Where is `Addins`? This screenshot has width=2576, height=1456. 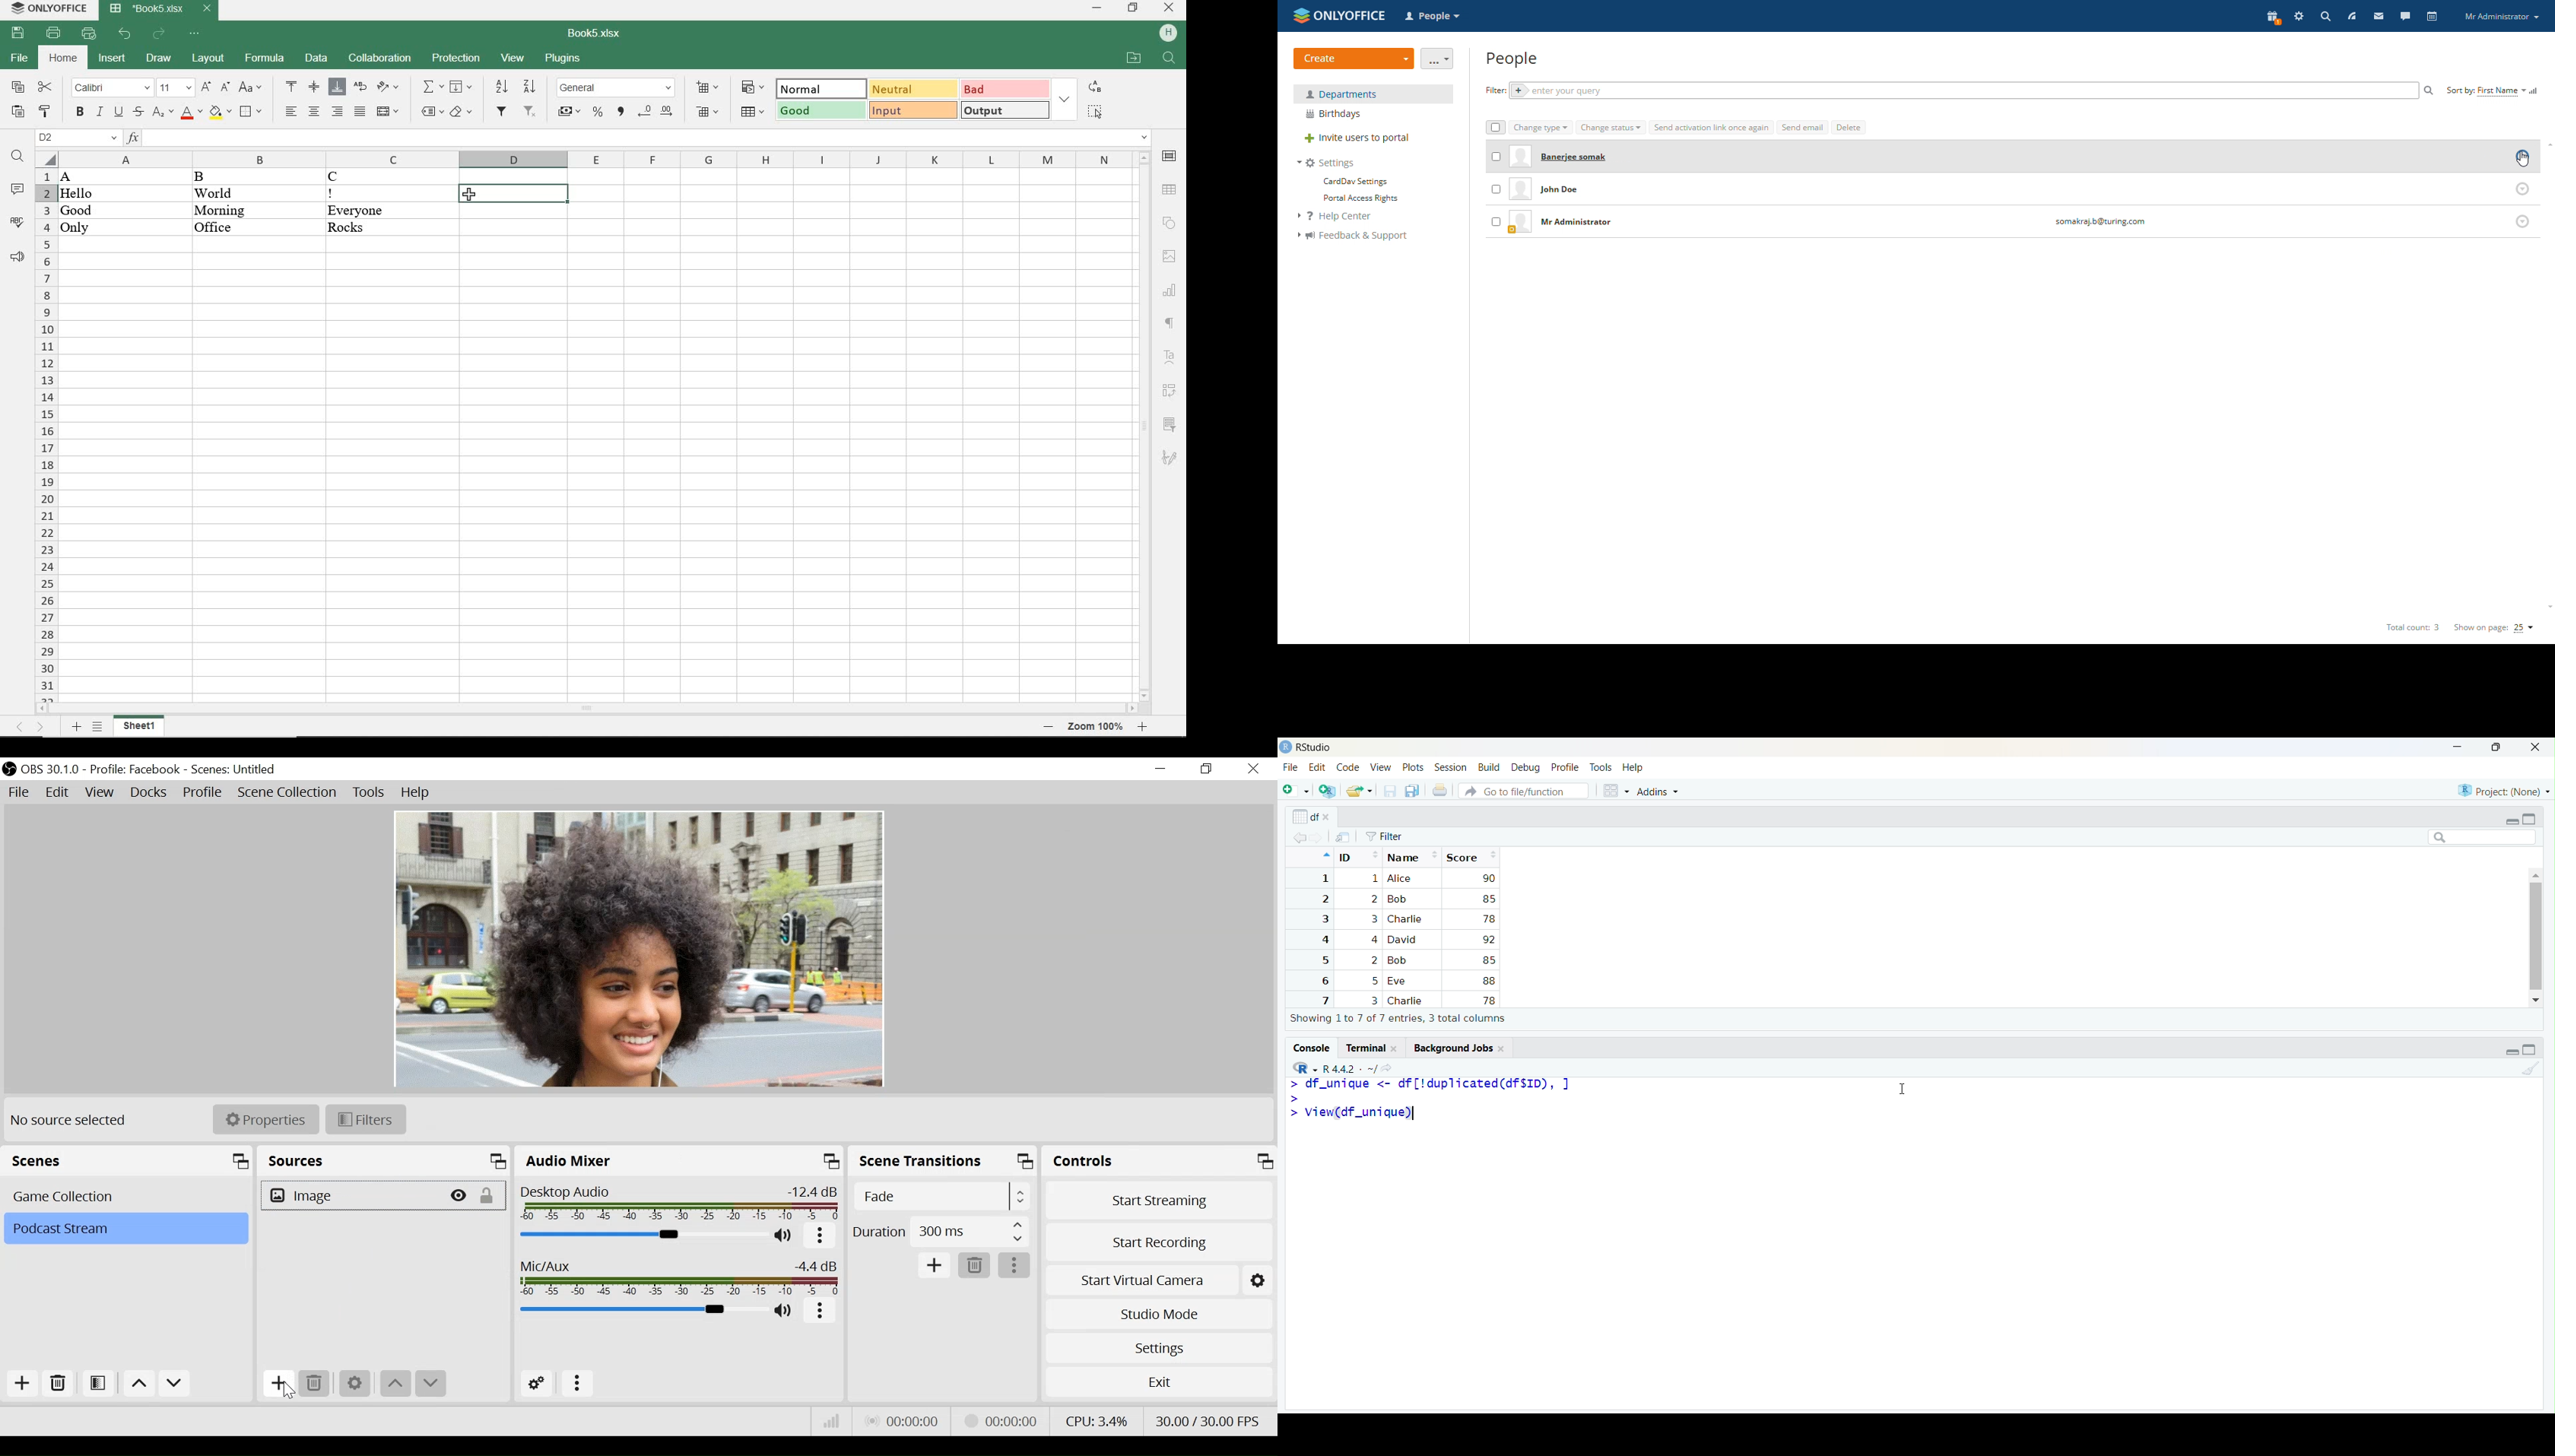 Addins is located at coordinates (1658, 792).